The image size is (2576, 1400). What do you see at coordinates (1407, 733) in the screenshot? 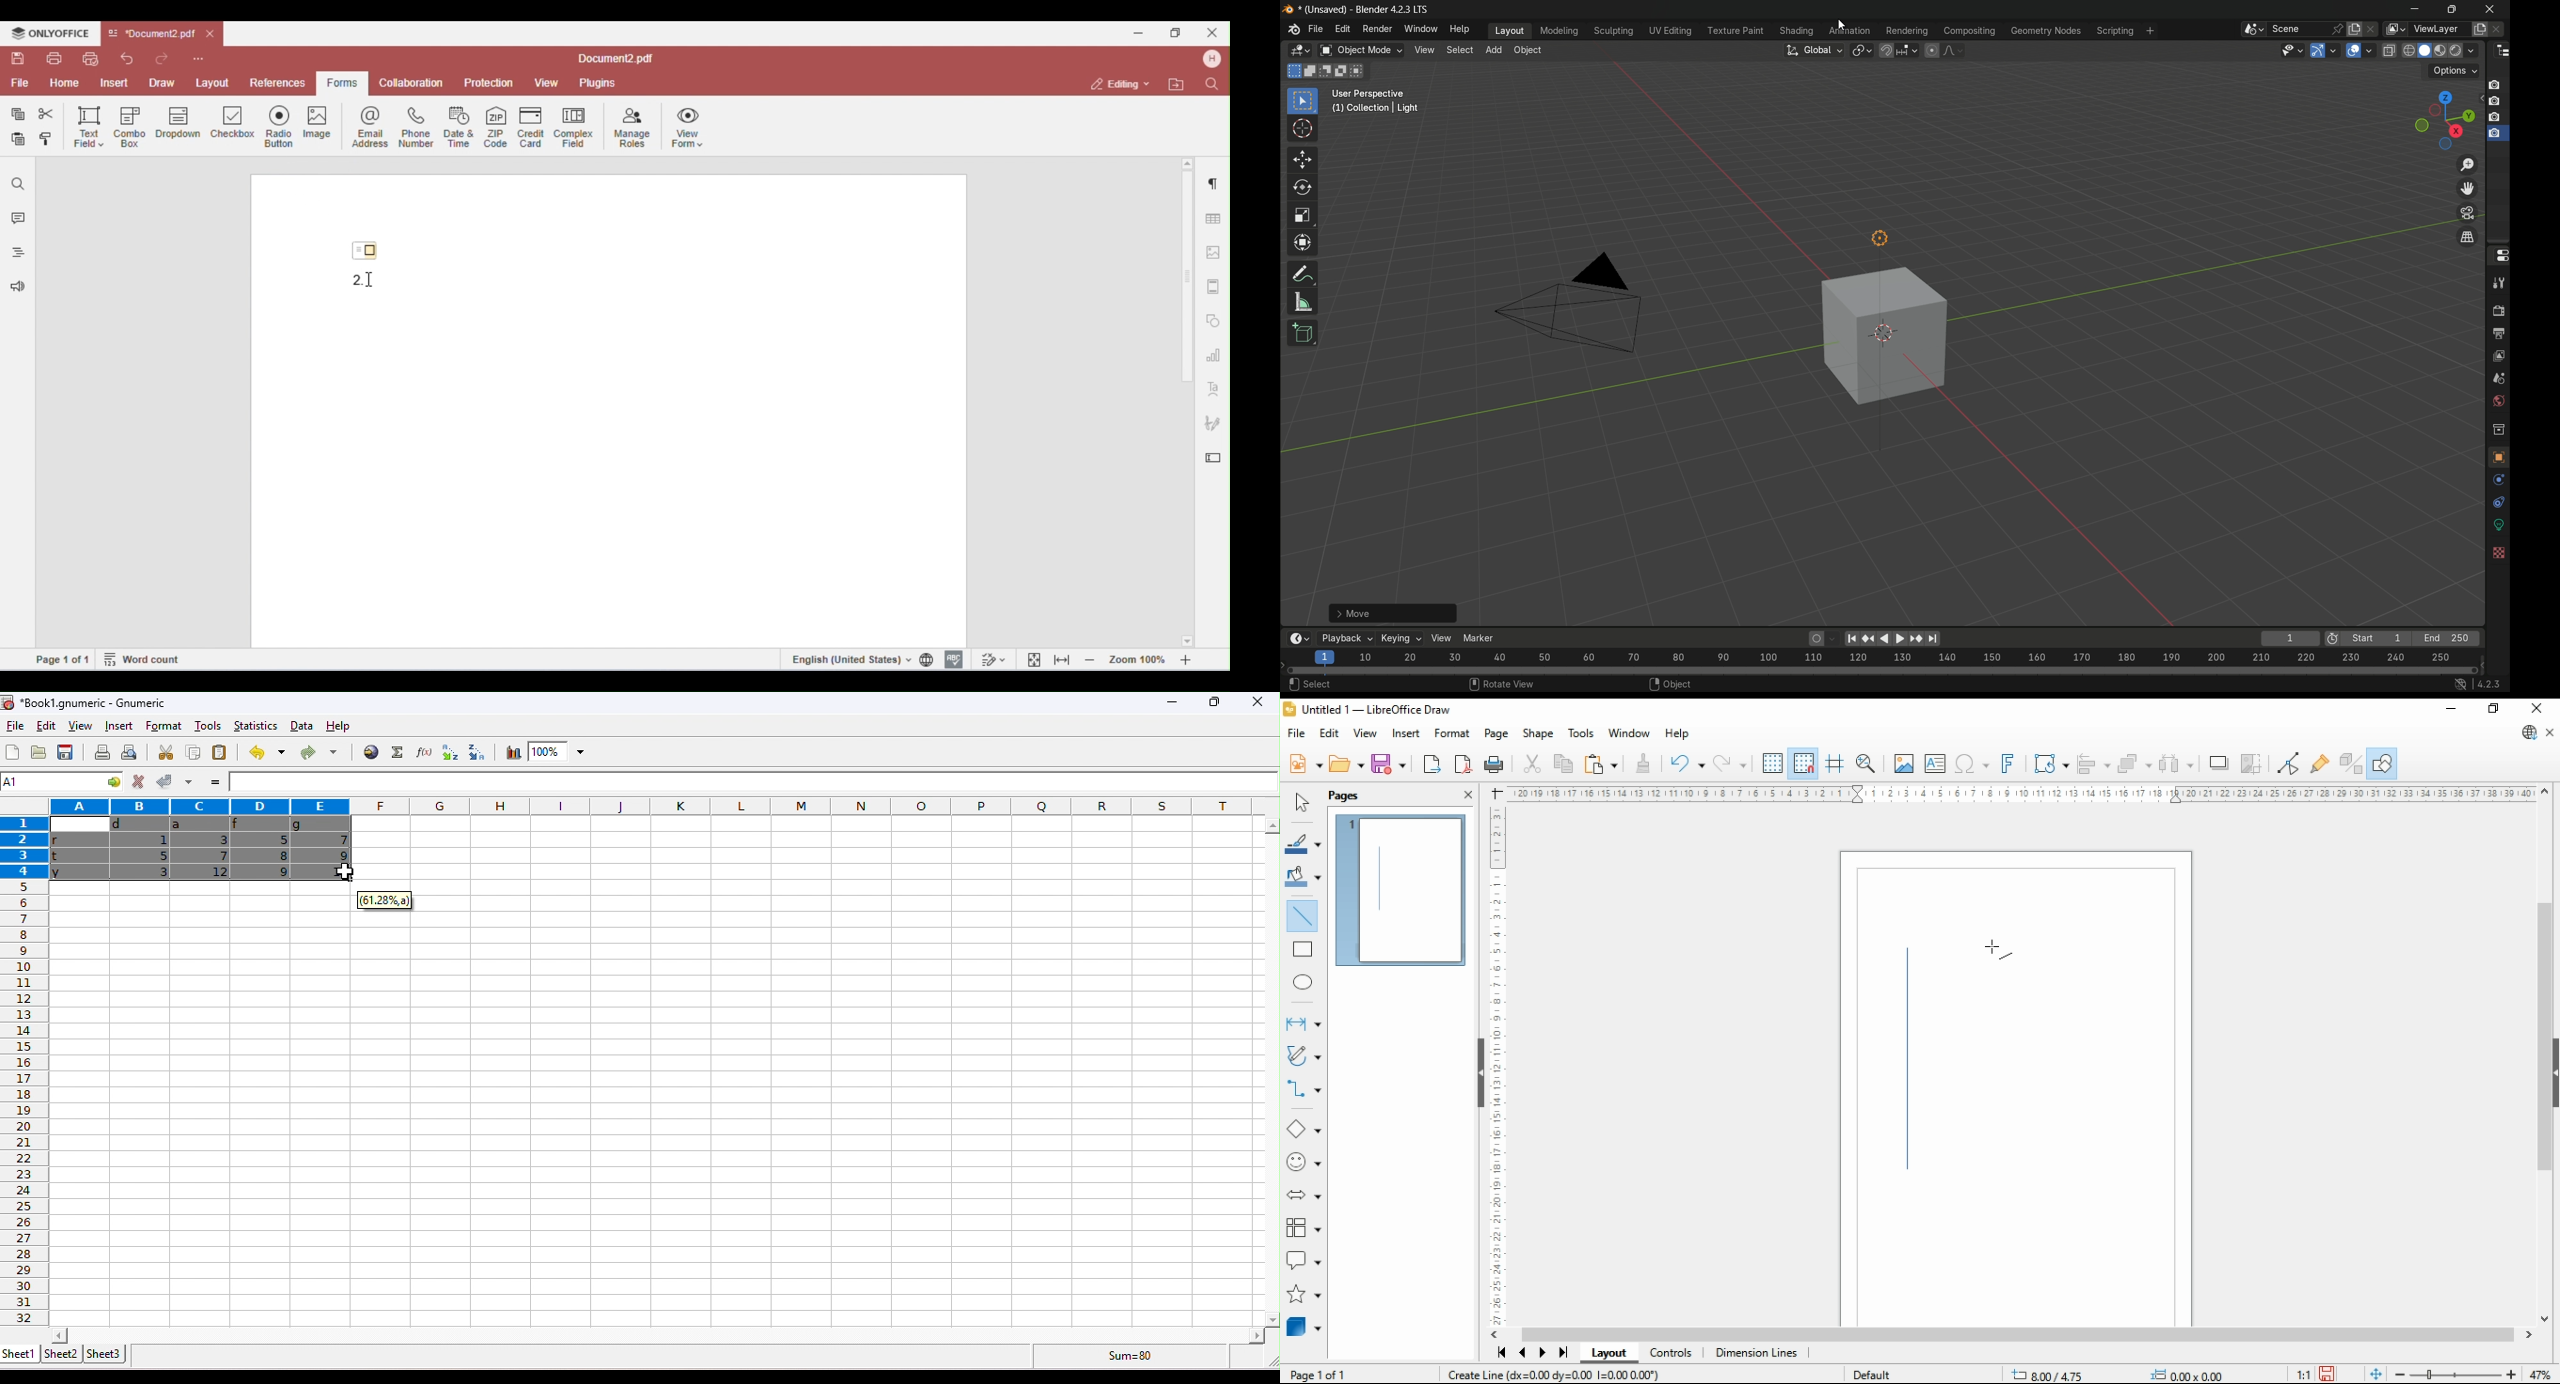
I see `insert` at bounding box center [1407, 733].